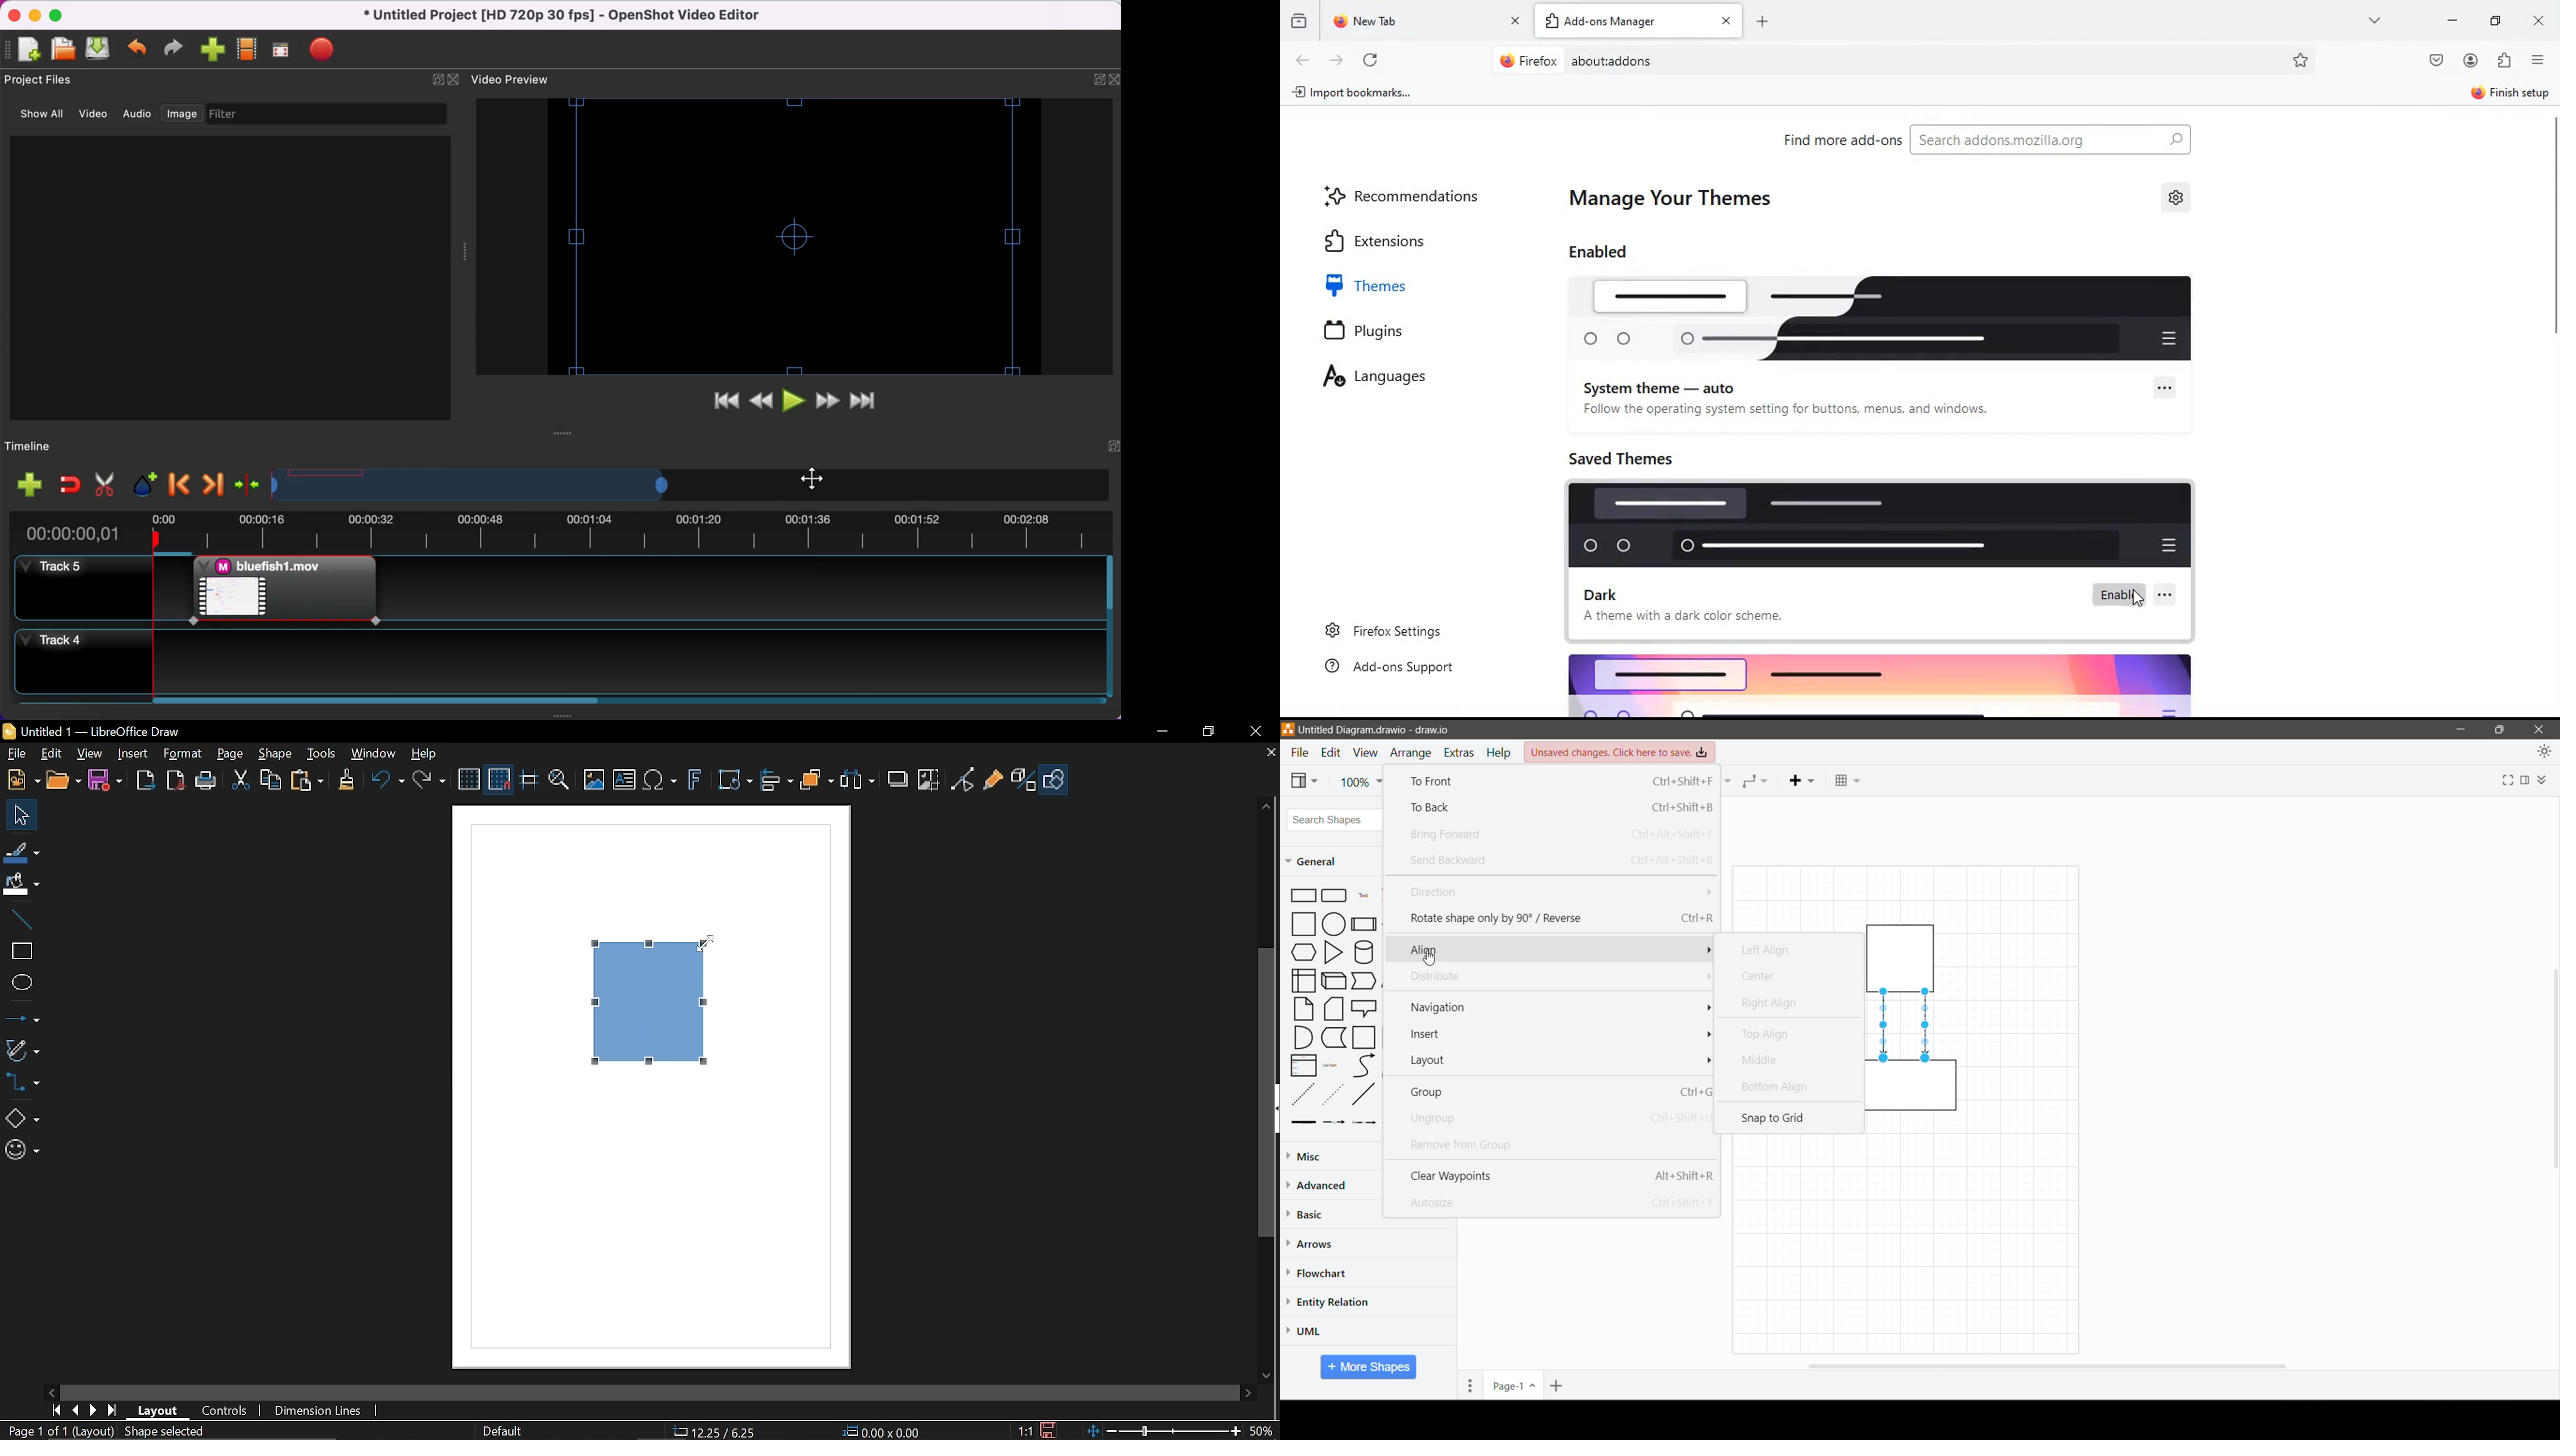  What do you see at coordinates (696, 784) in the screenshot?
I see `Insert fontwork text` at bounding box center [696, 784].